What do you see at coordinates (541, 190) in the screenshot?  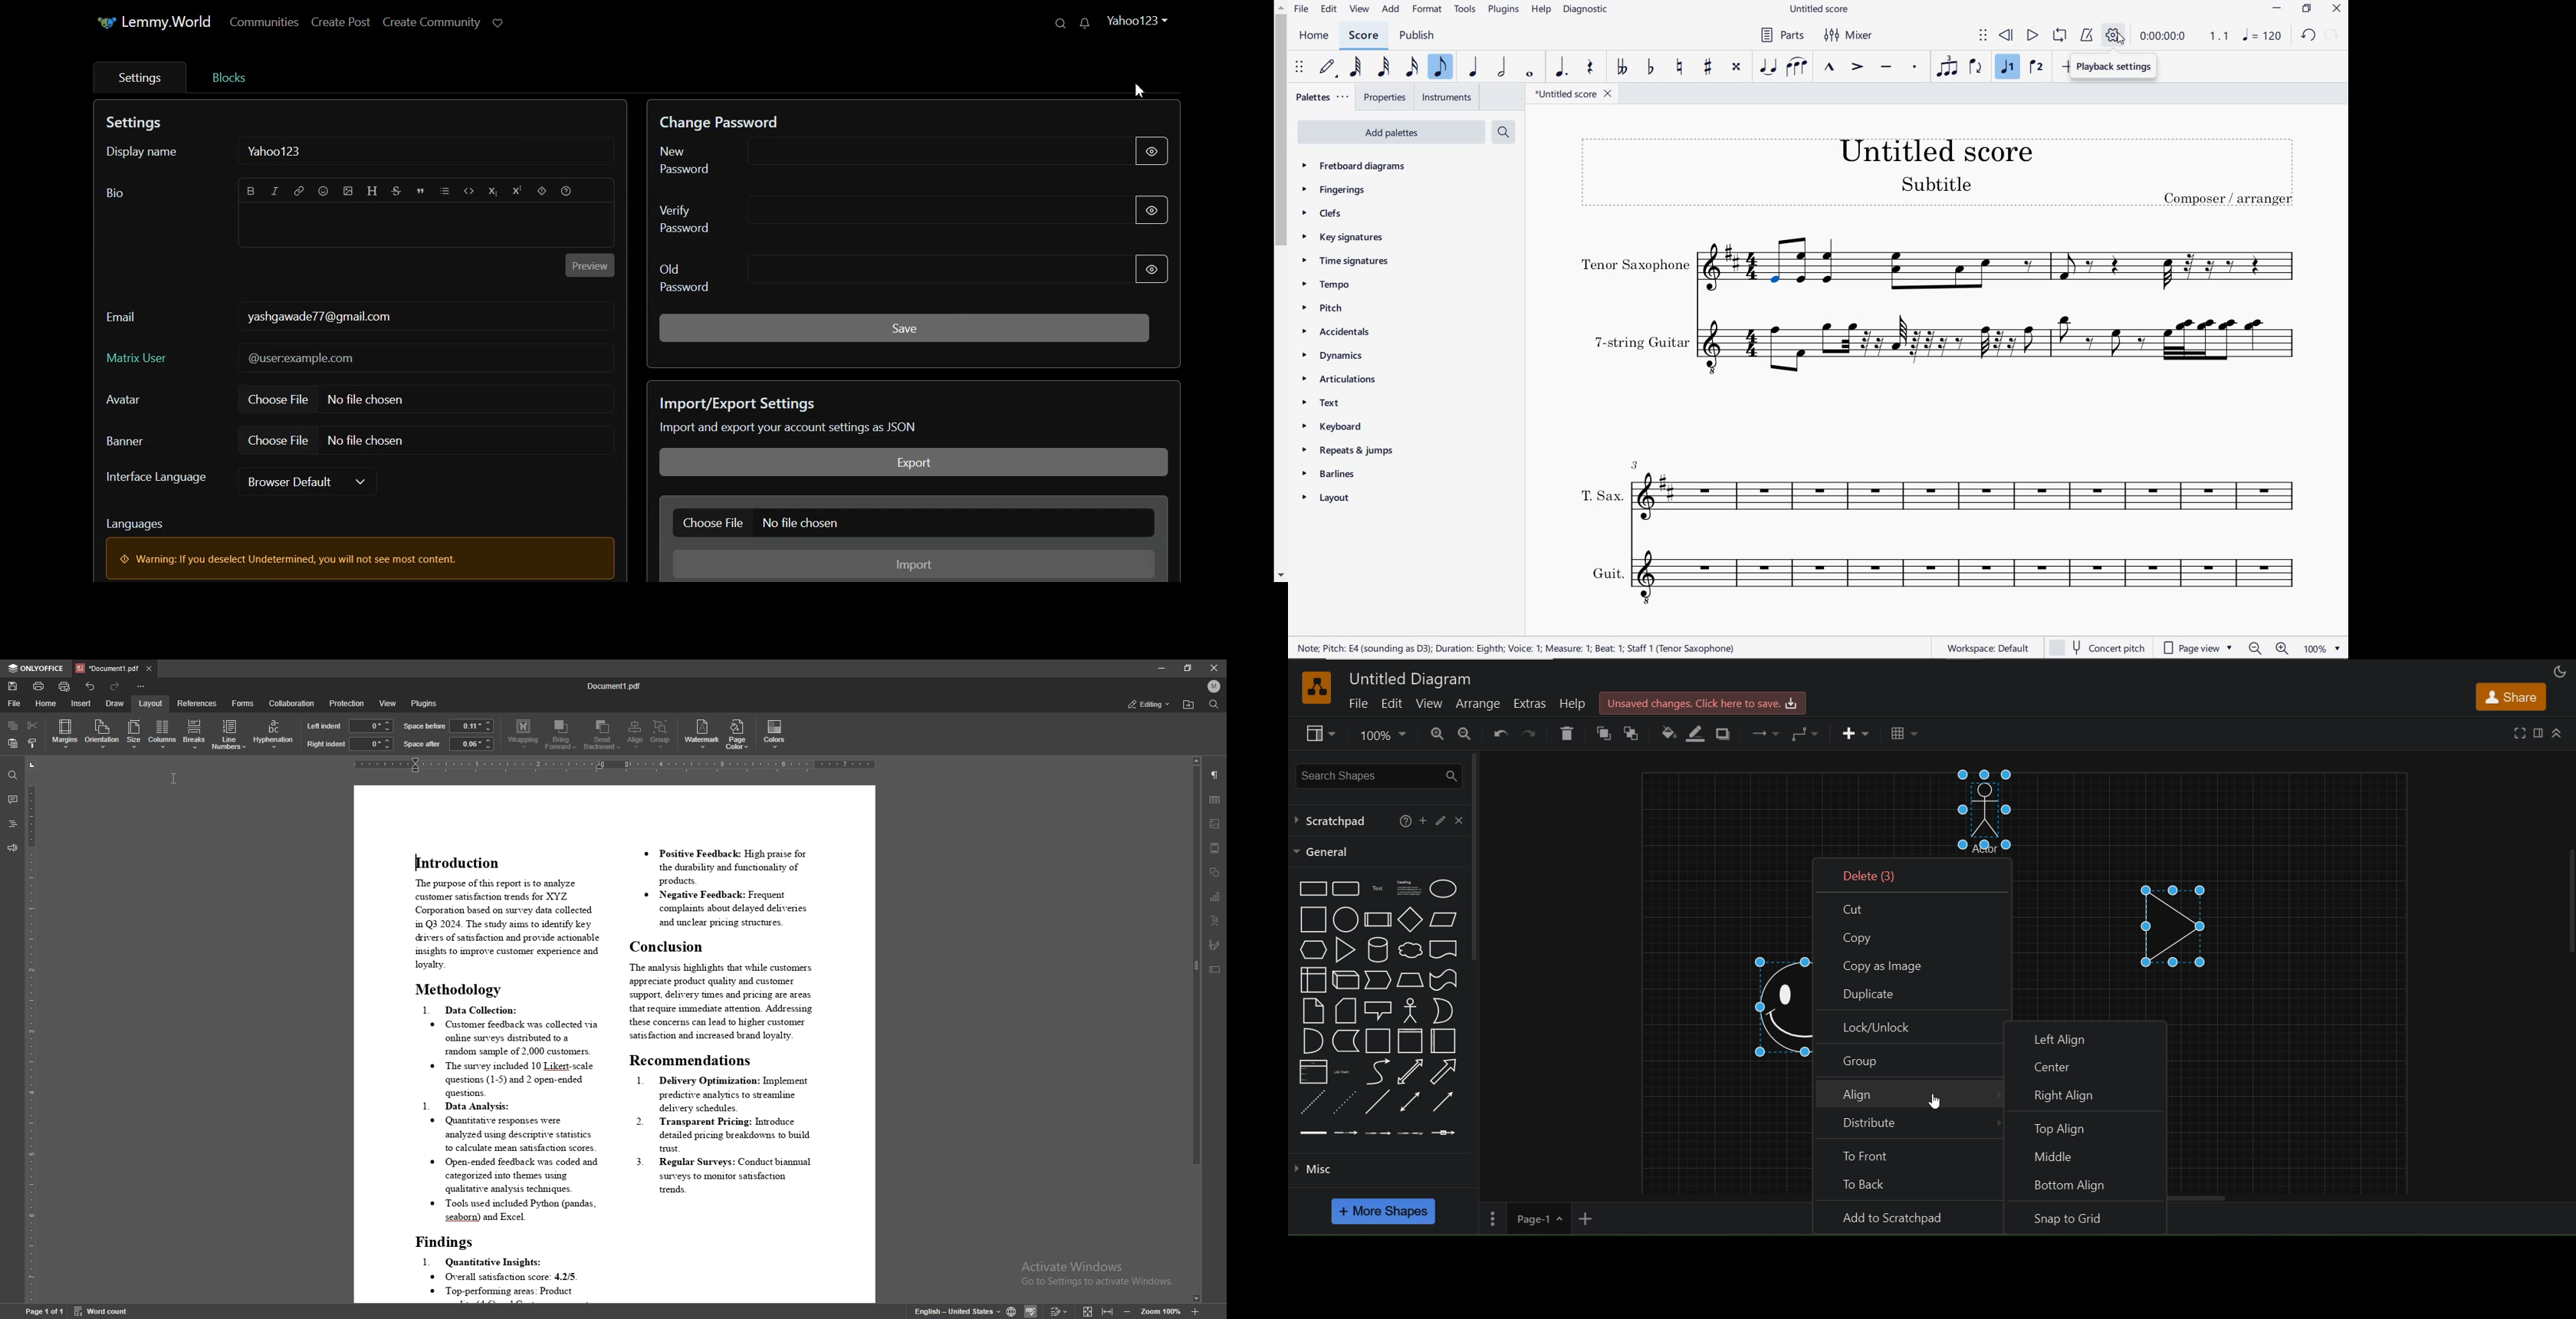 I see `Spoiler` at bounding box center [541, 190].